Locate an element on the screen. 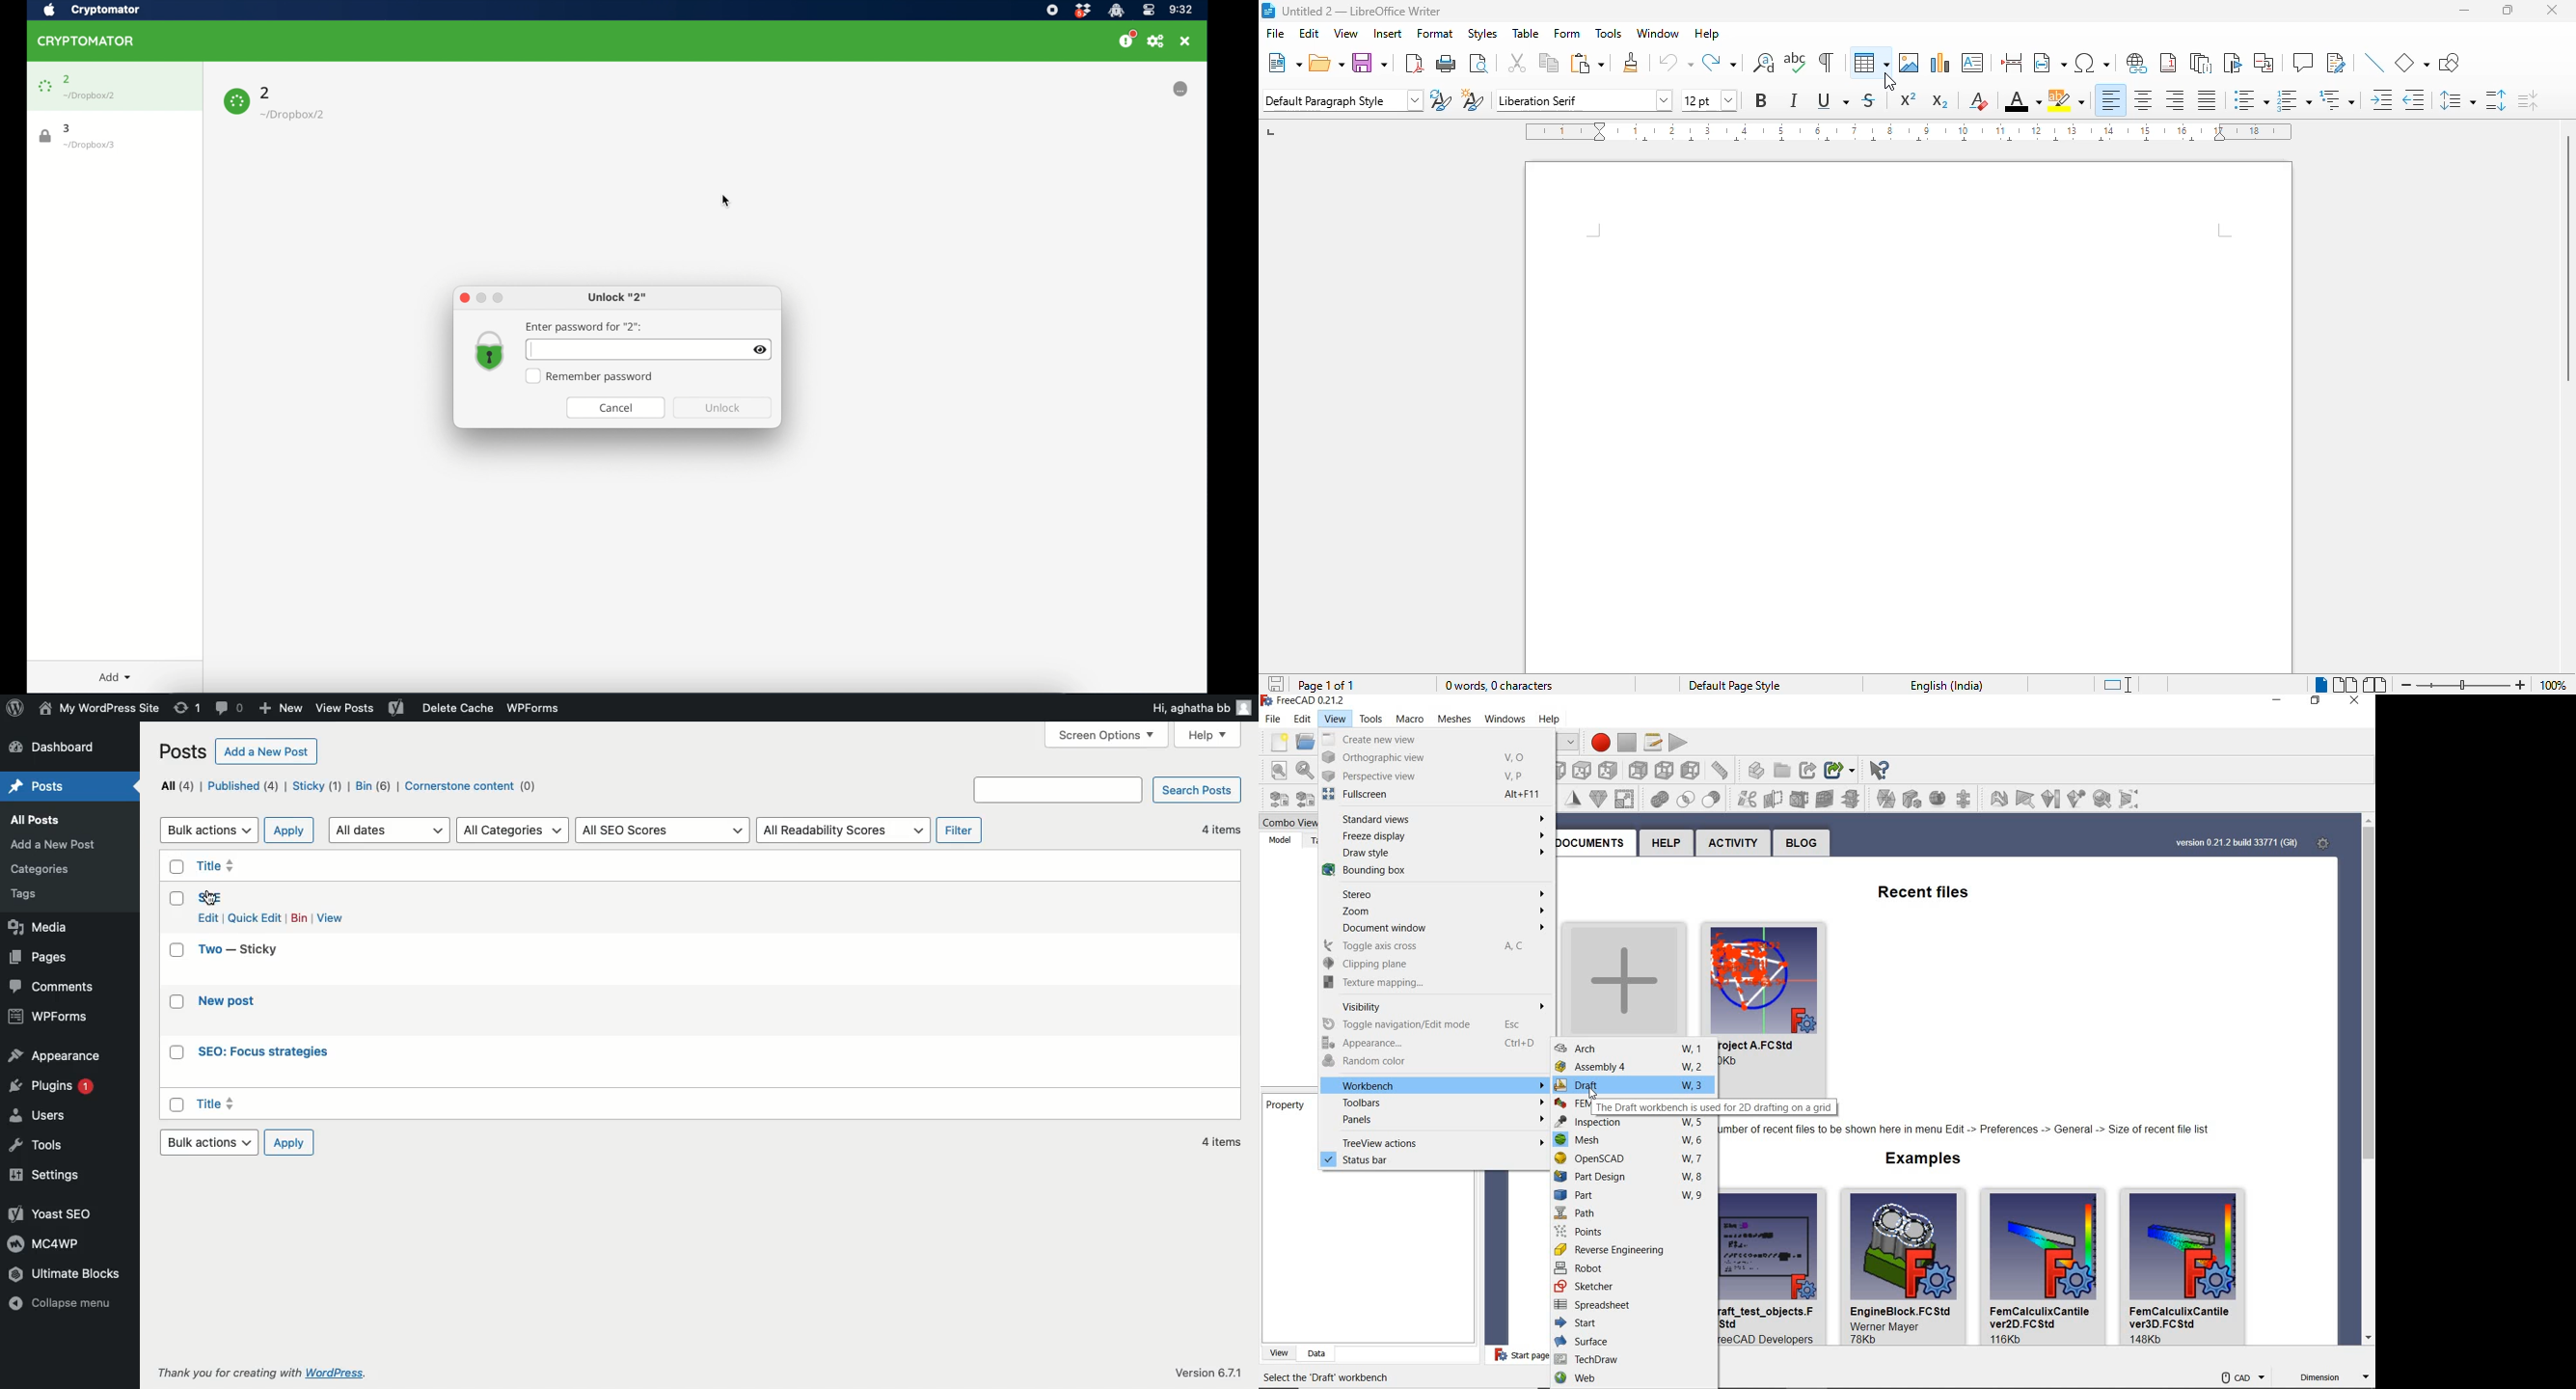 This screenshot has width=2576, height=1400. scale is located at coordinates (1597, 798).